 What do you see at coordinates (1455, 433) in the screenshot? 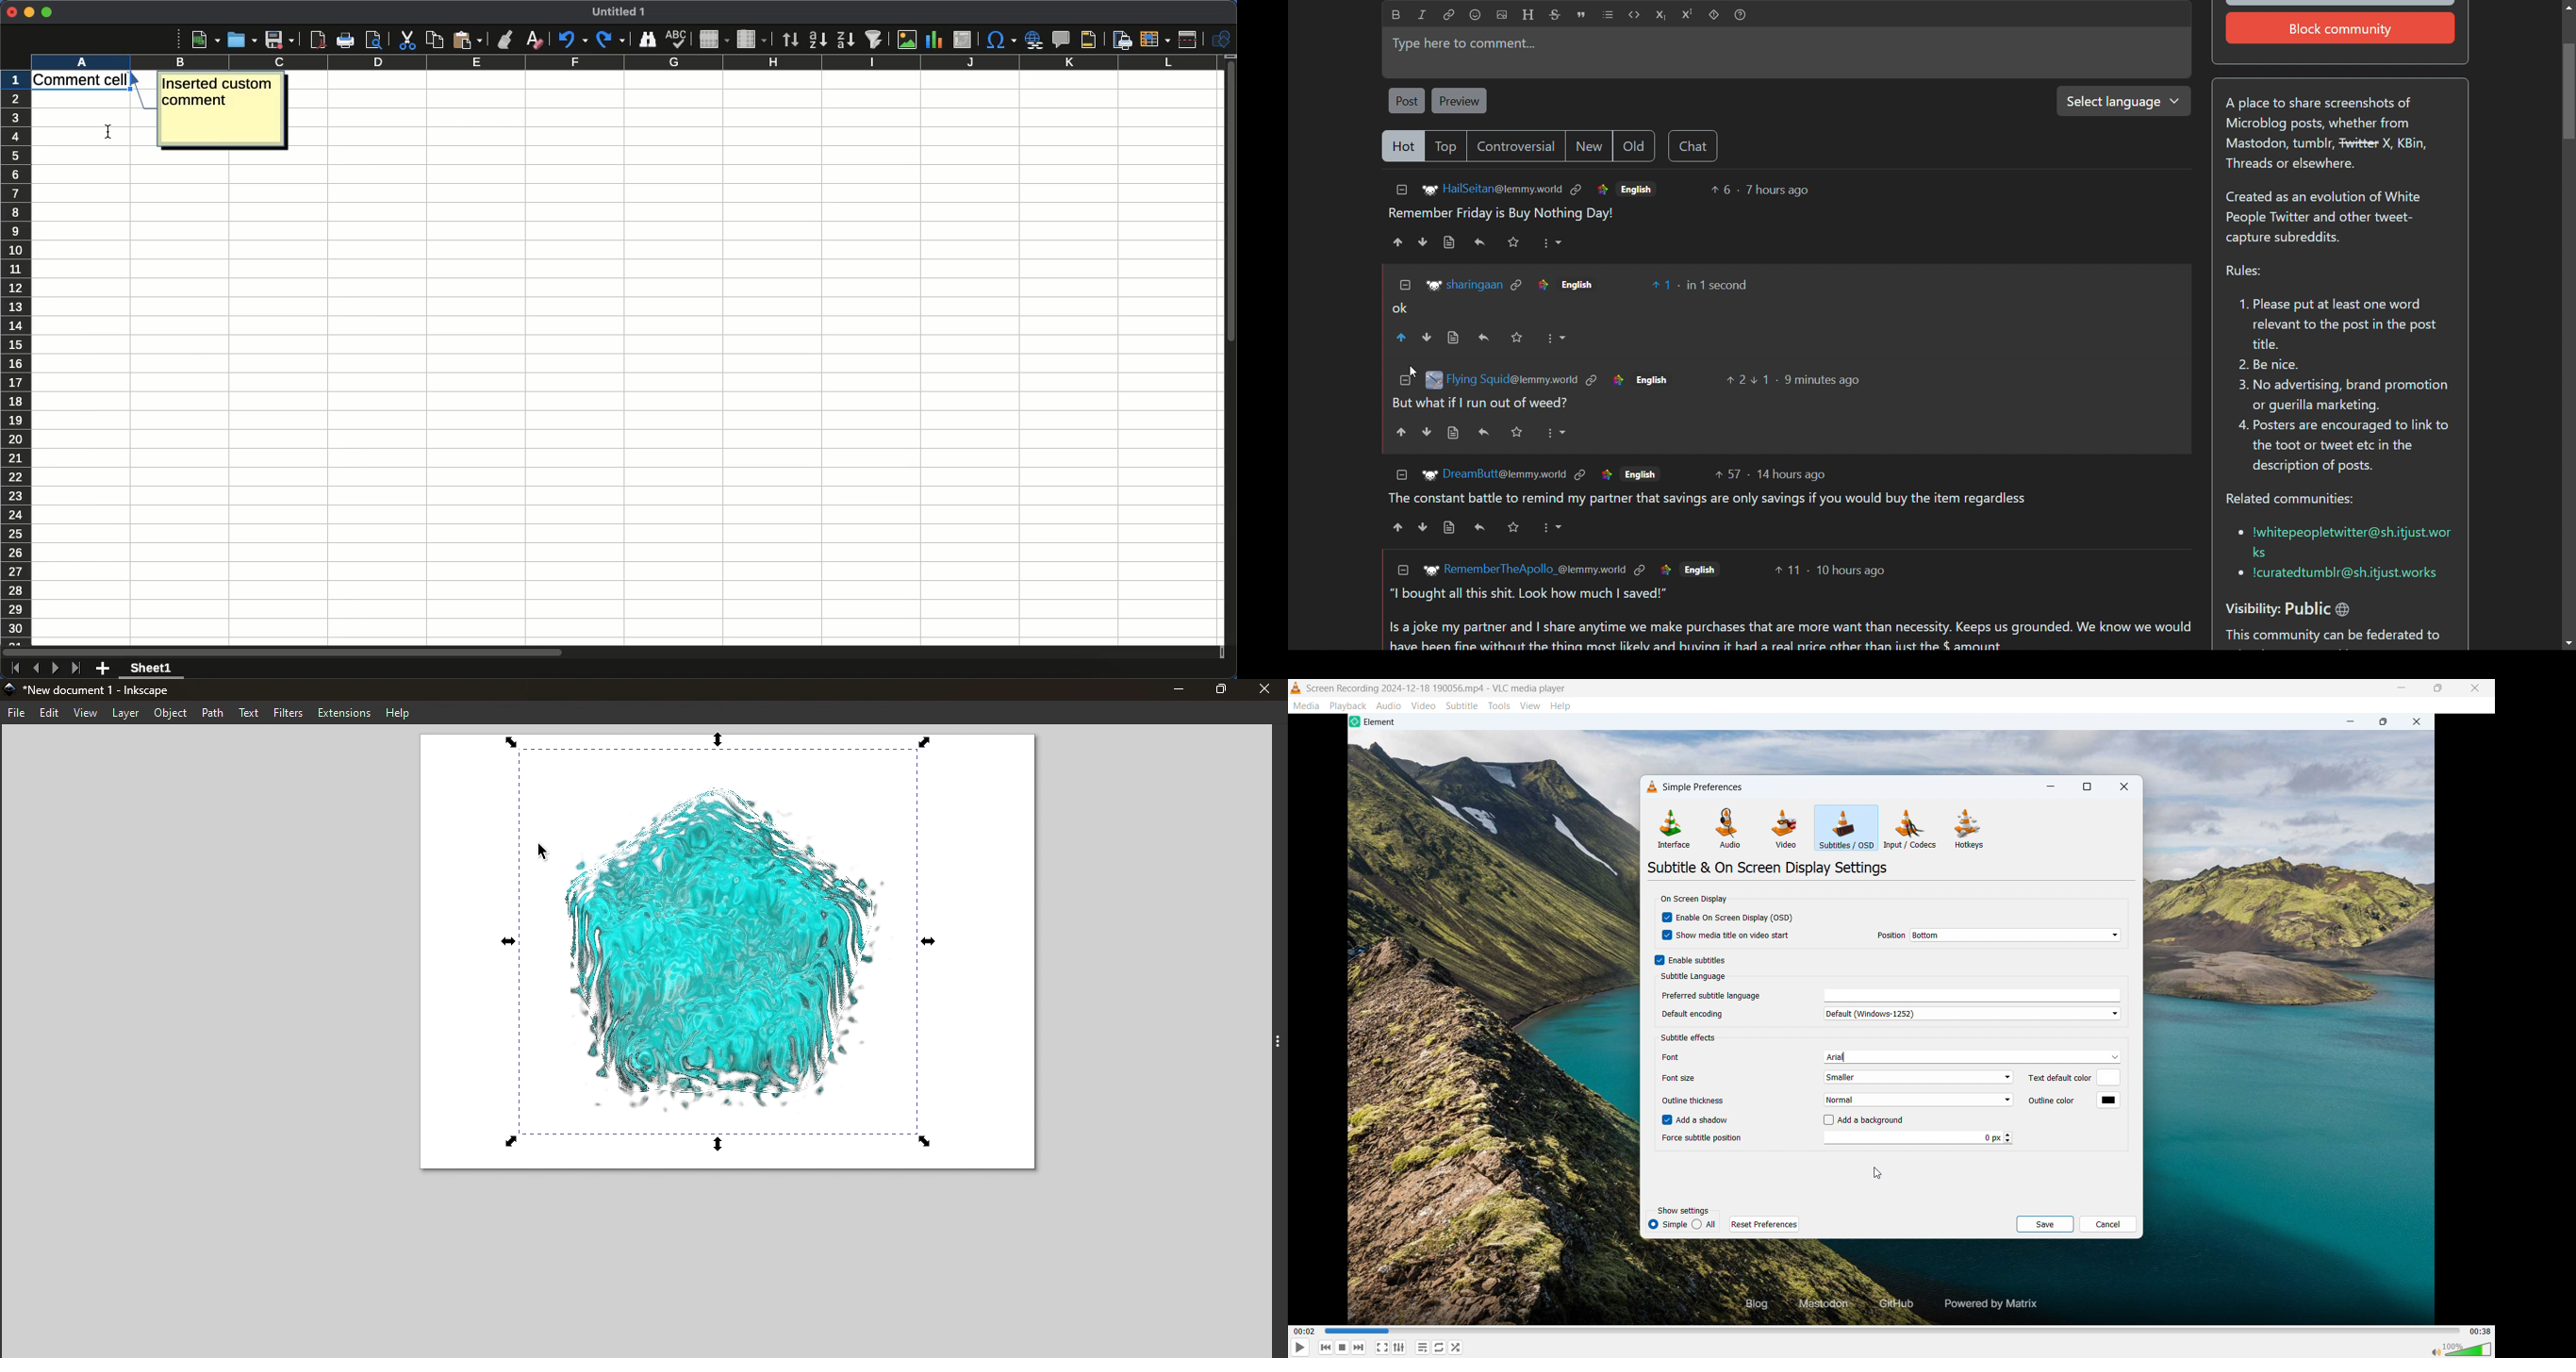
I see `view source` at bounding box center [1455, 433].